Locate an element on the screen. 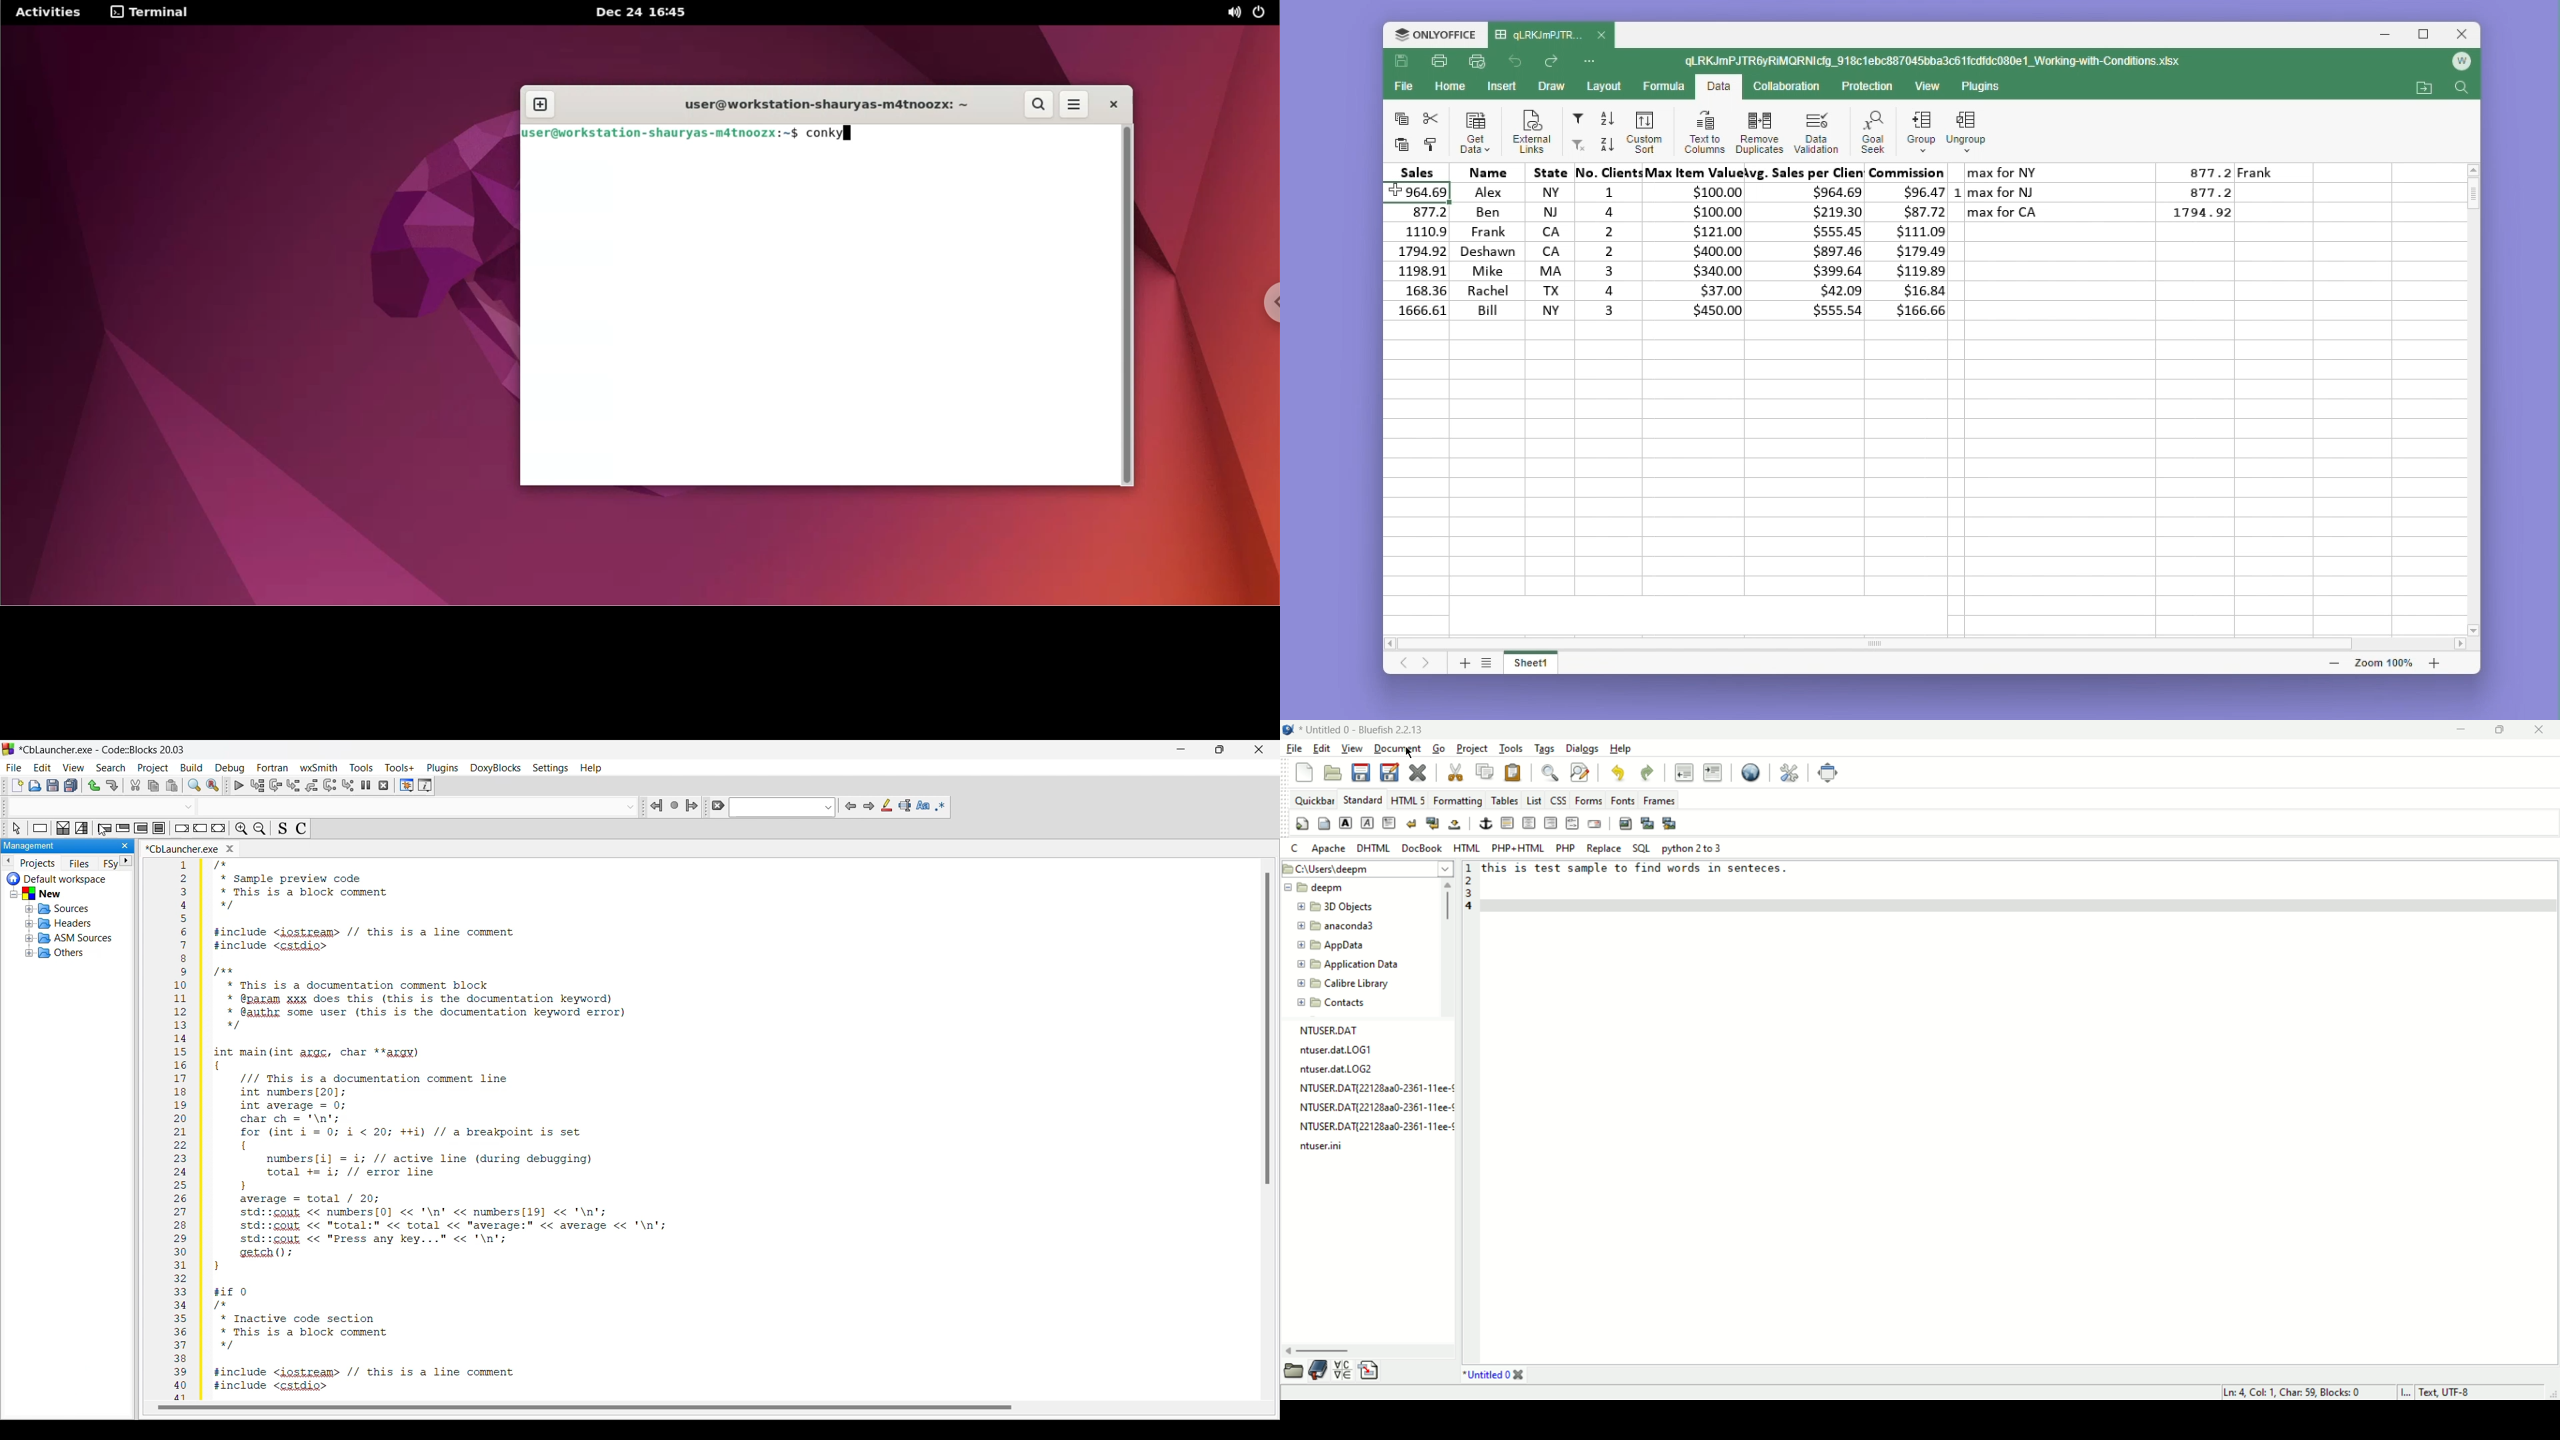 Image resolution: width=2576 pixels, height=1456 pixels. application icon is located at coordinates (1288, 729).